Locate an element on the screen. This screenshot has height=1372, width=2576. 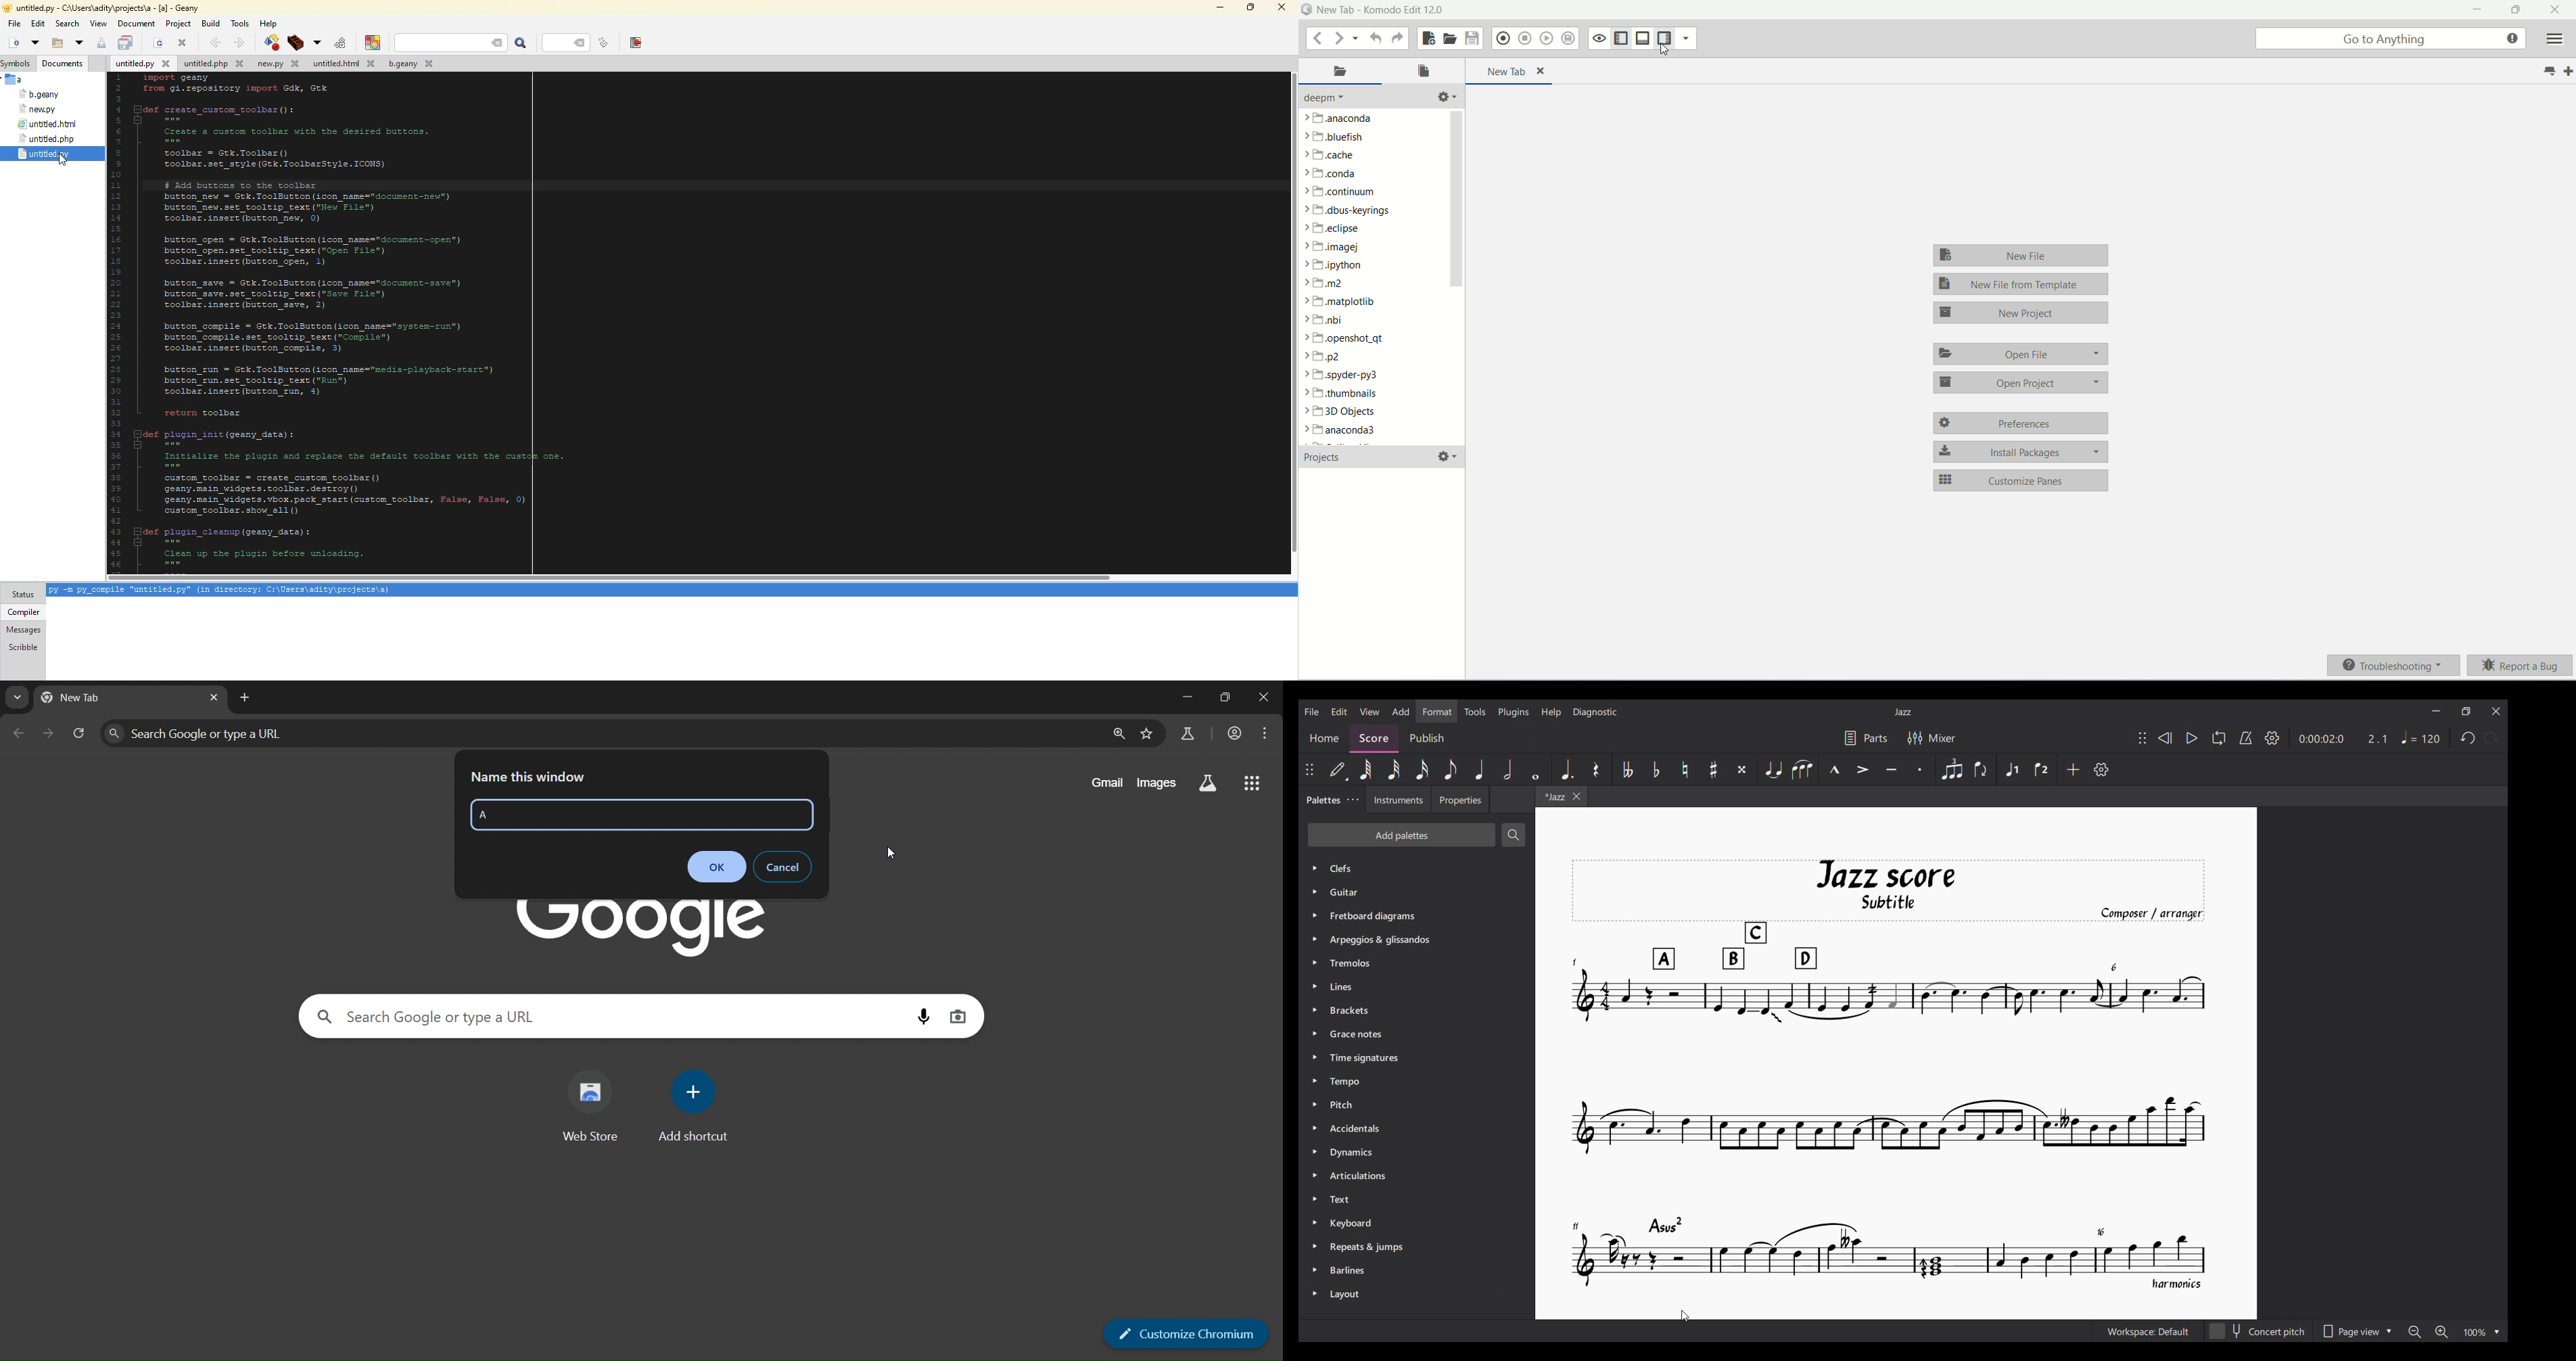
images is located at coordinates (1156, 781).